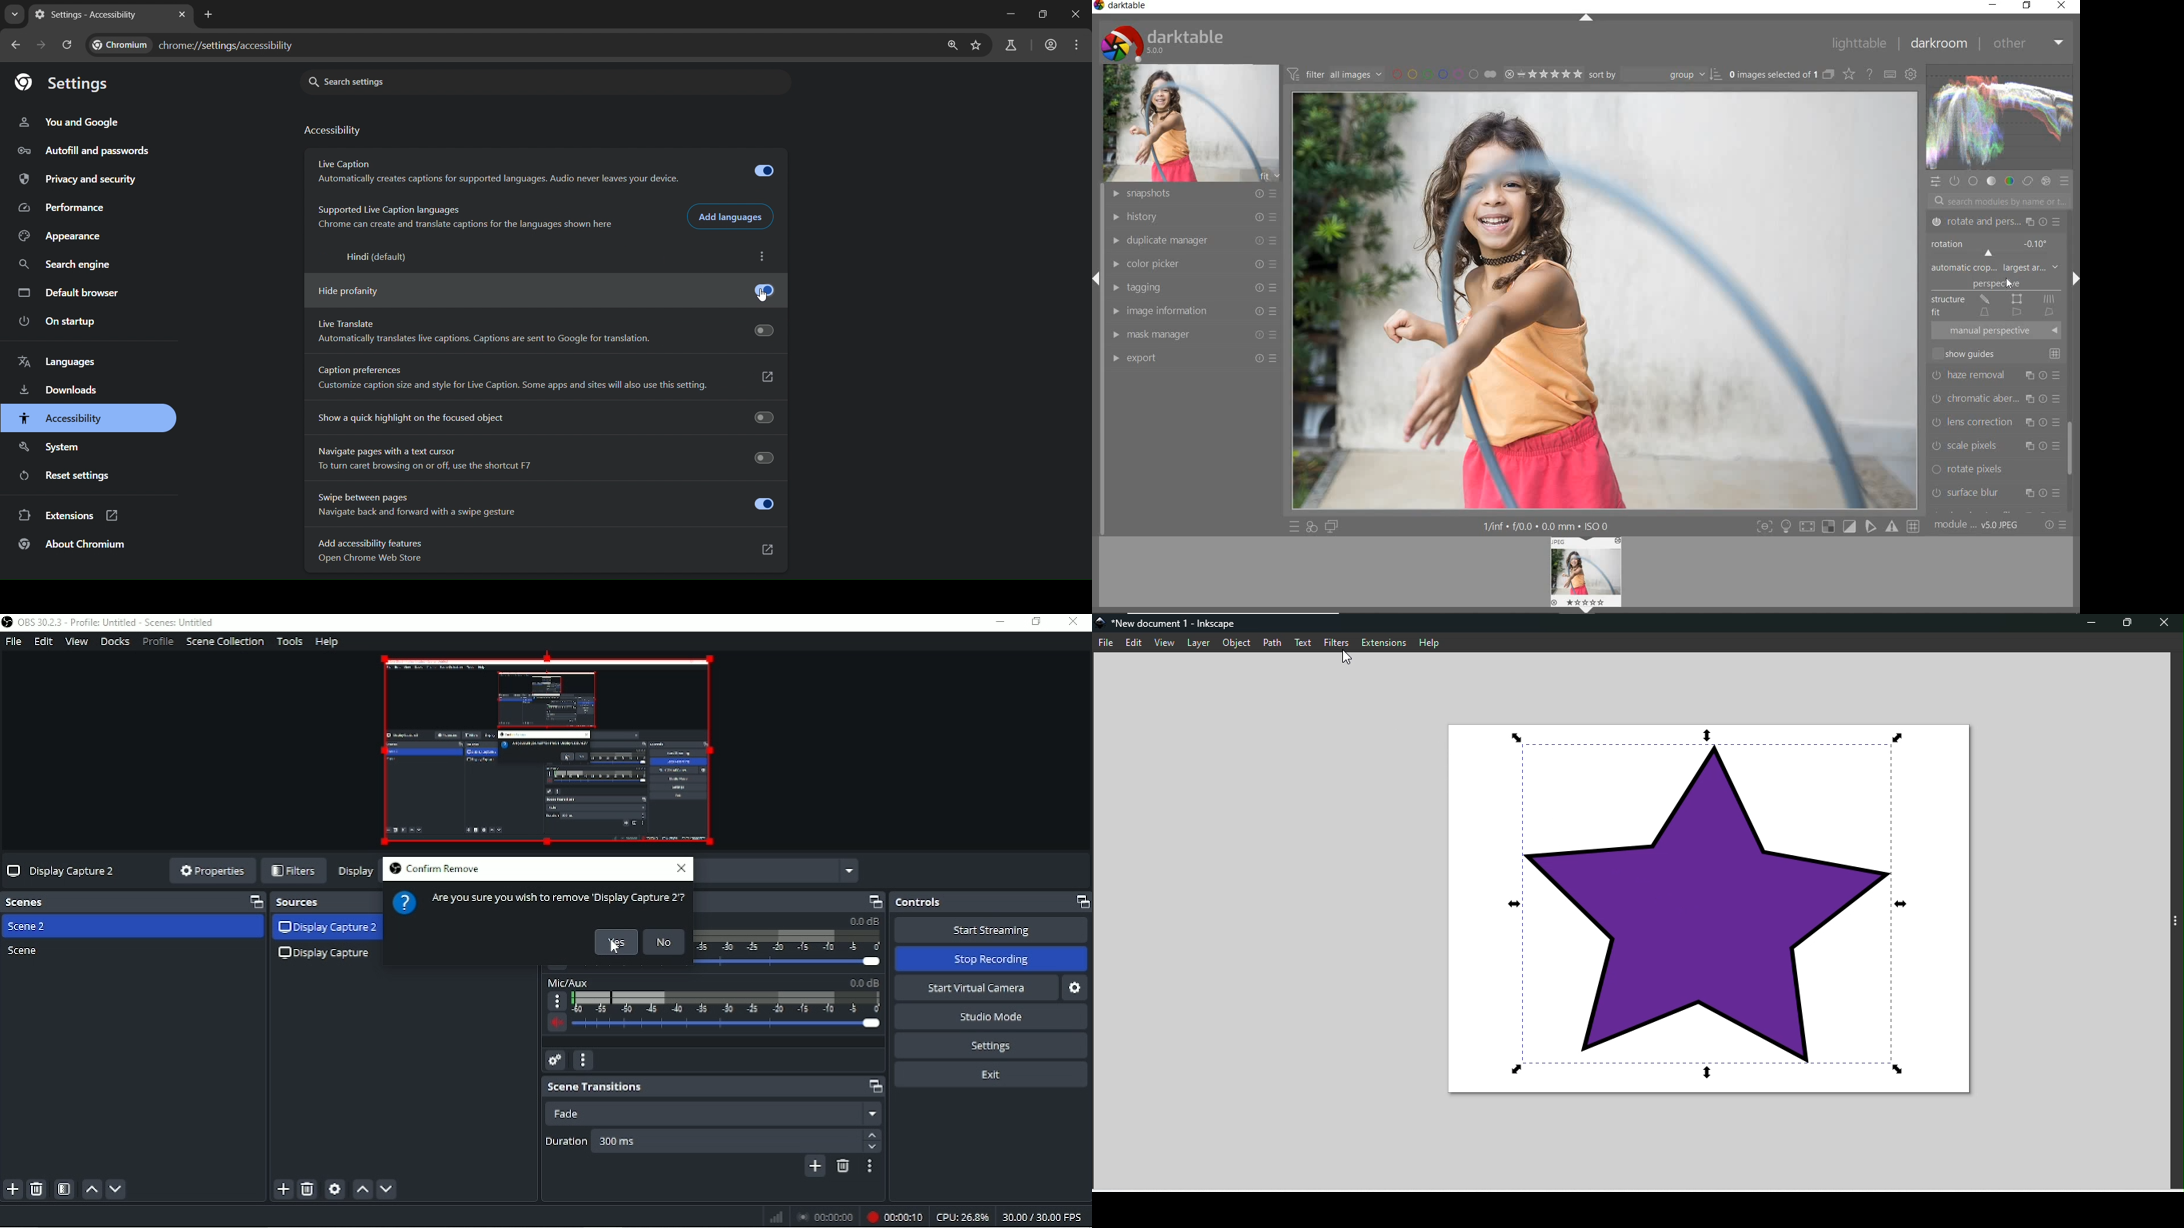 Image resolution: width=2184 pixels, height=1232 pixels. Describe the element at coordinates (1193, 335) in the screenshot. I see `mask manager` at that location.